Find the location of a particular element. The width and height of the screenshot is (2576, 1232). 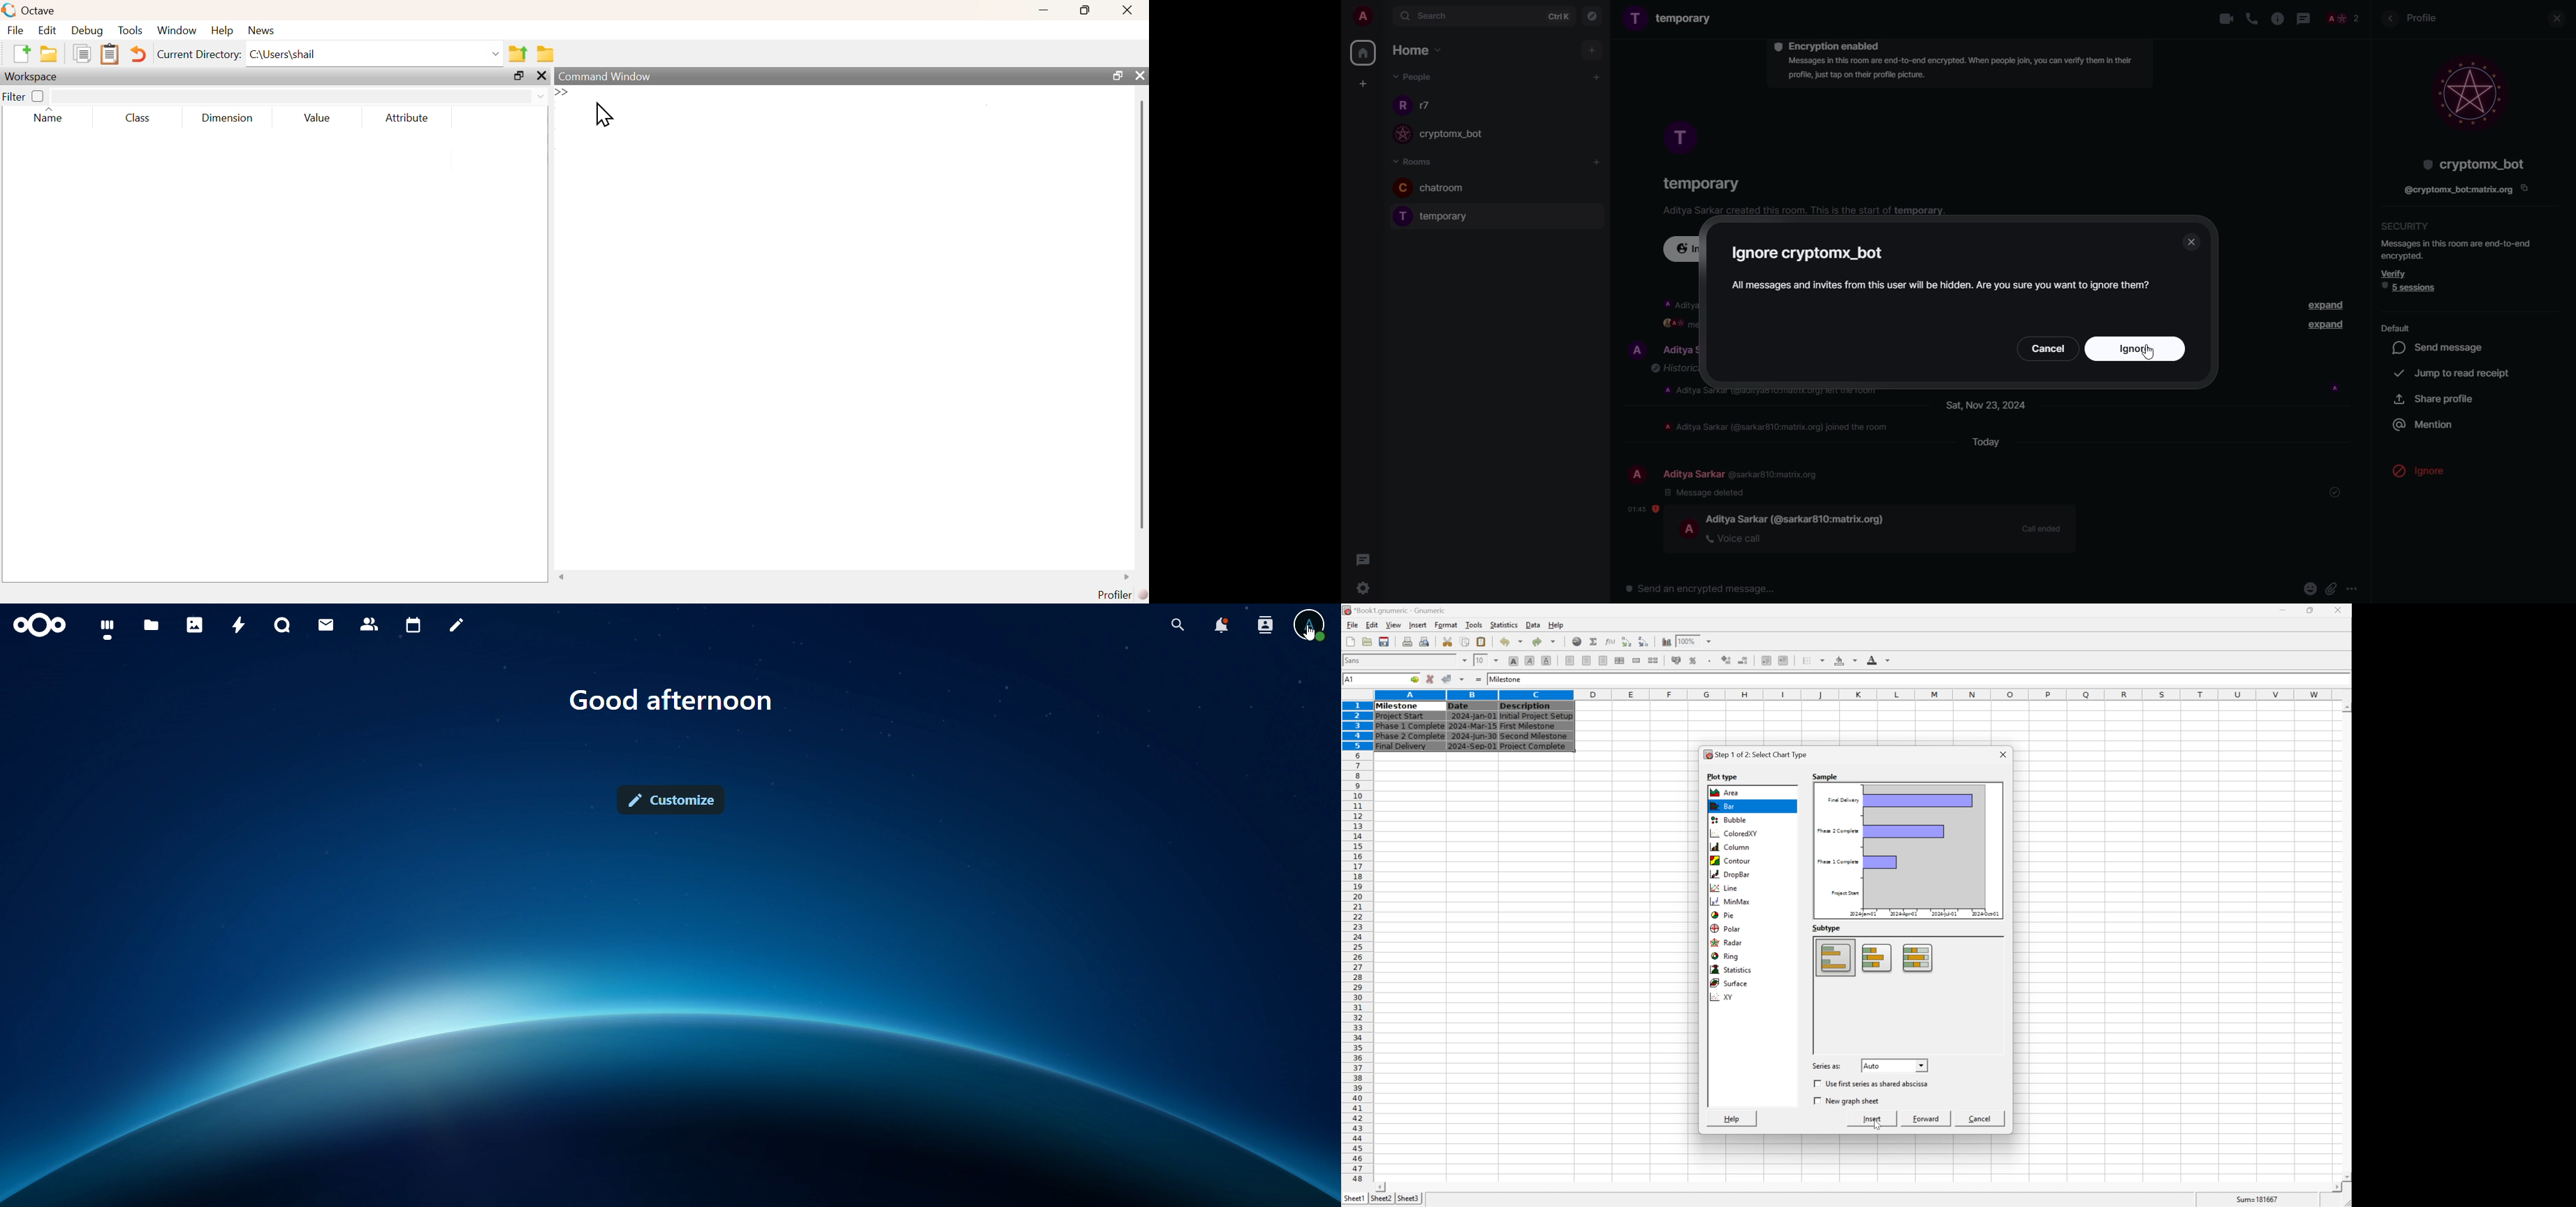

open a file is located at coordinates (1368, 641).